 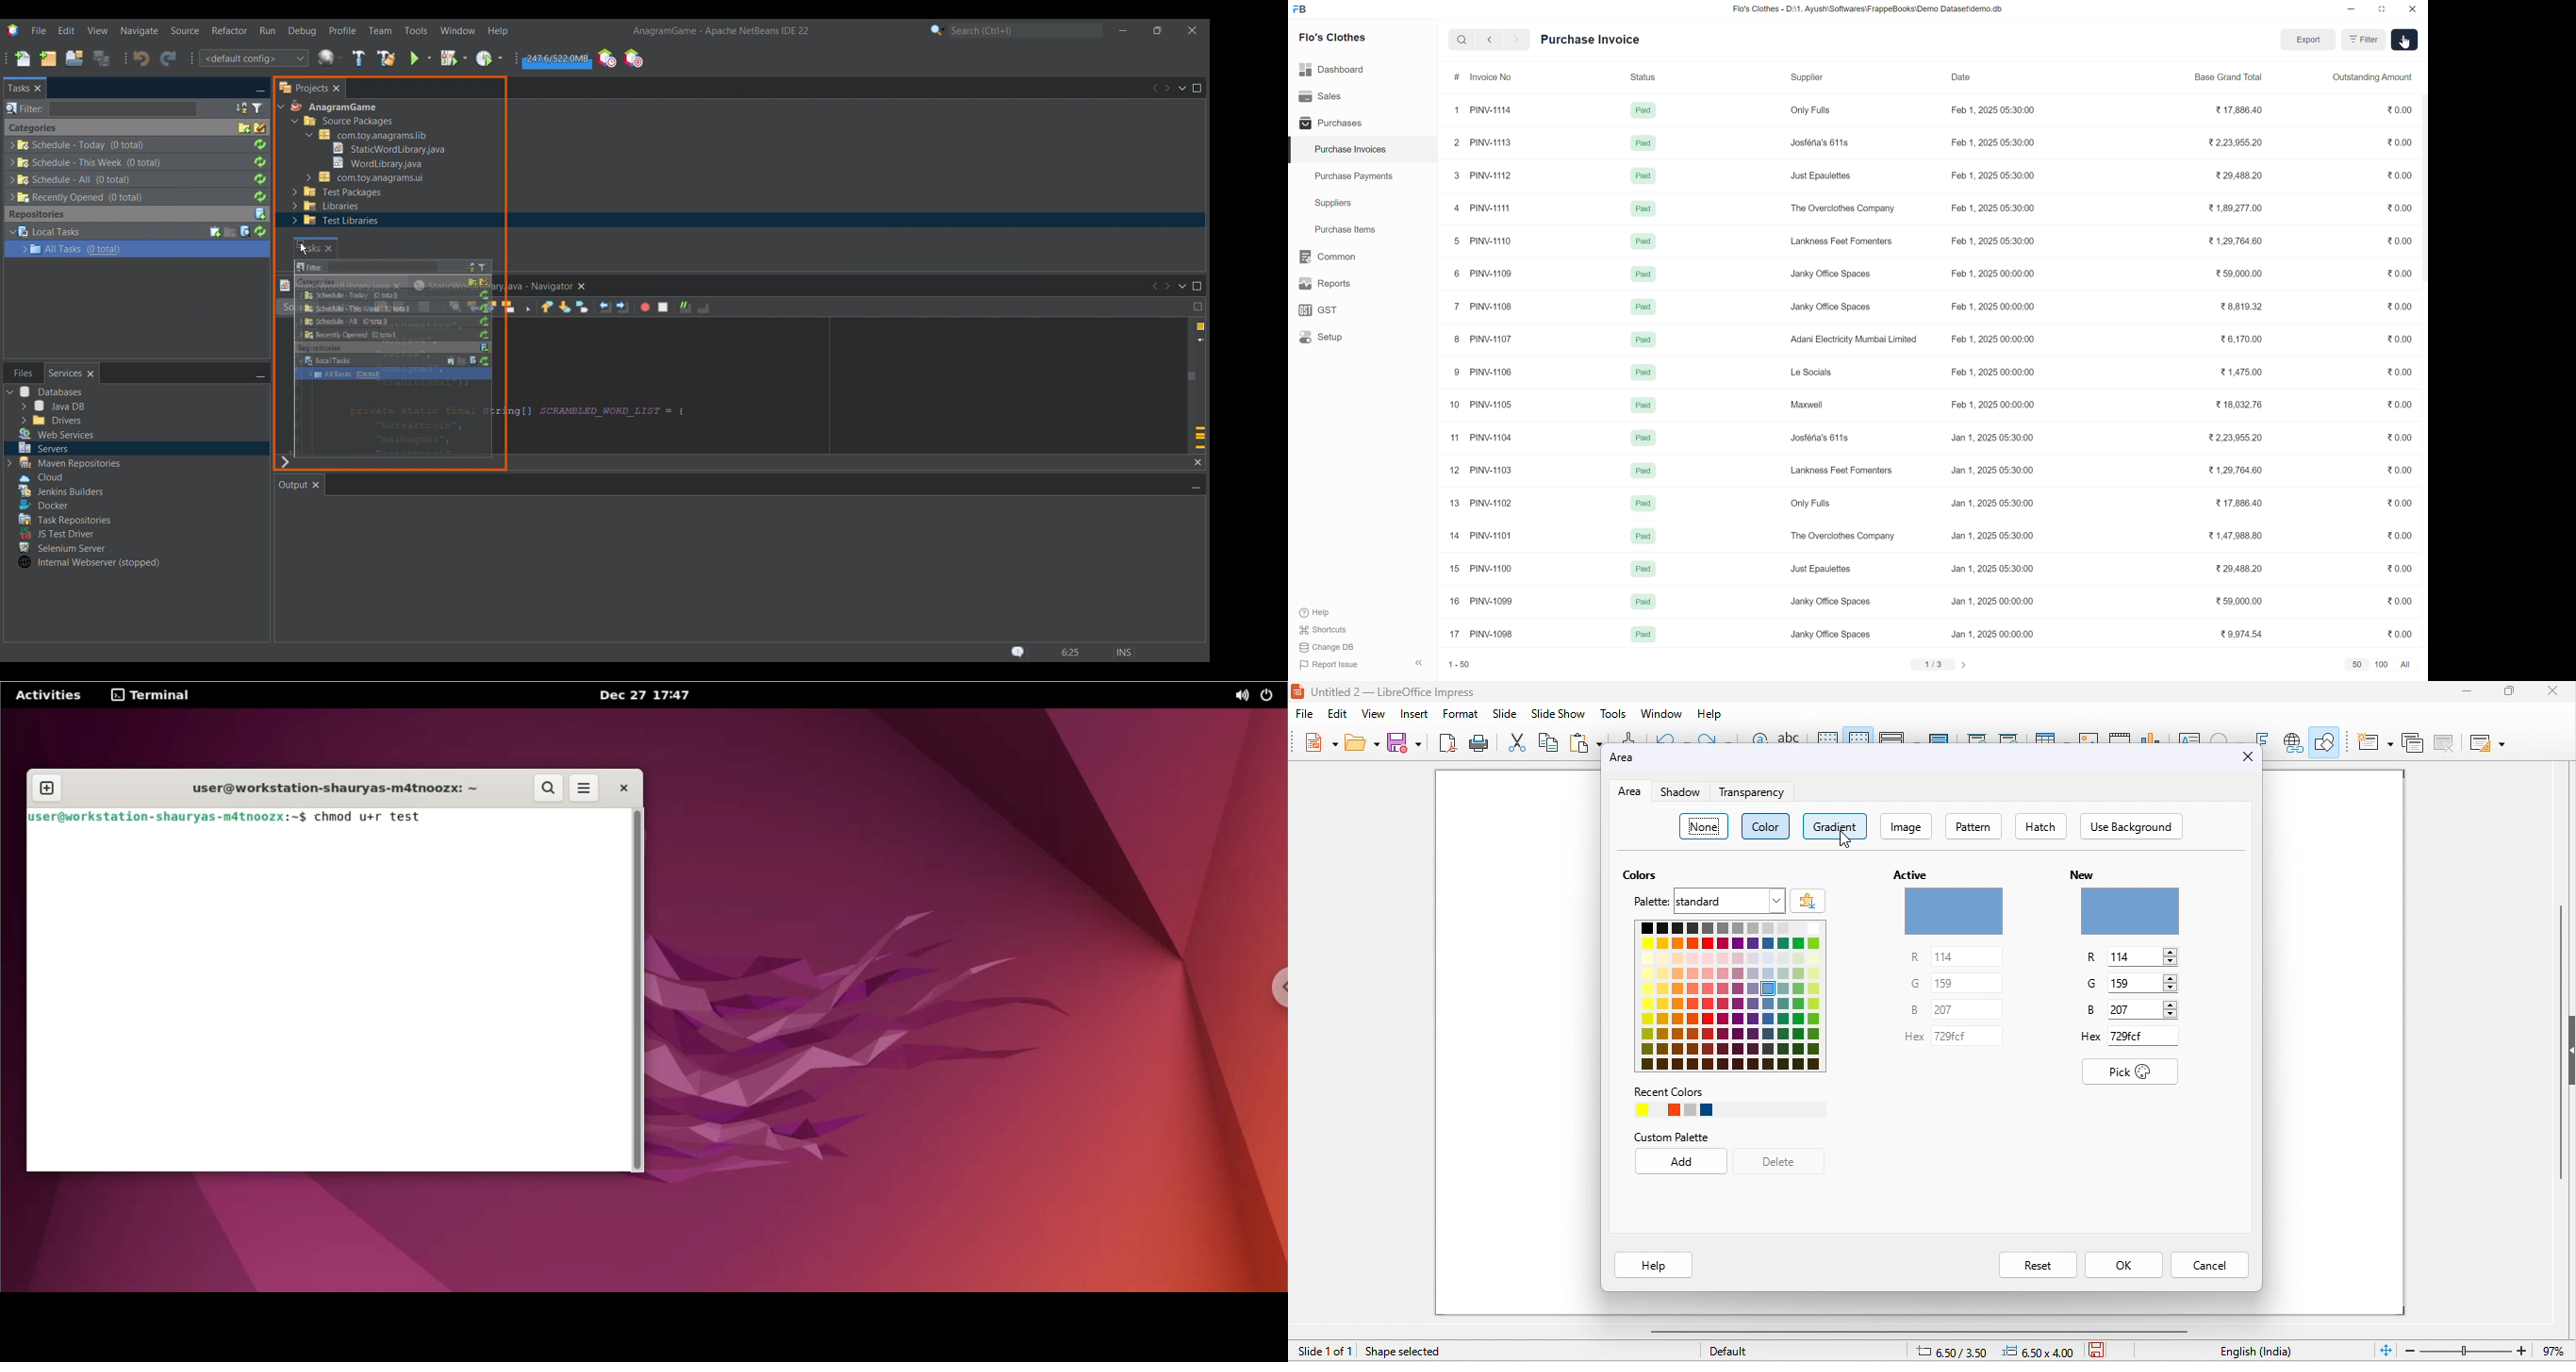 What do you see at coordinates (1831, 634) in the screenshot?
I see `Janky Office Spaces` at bounding box center [1831, 634].